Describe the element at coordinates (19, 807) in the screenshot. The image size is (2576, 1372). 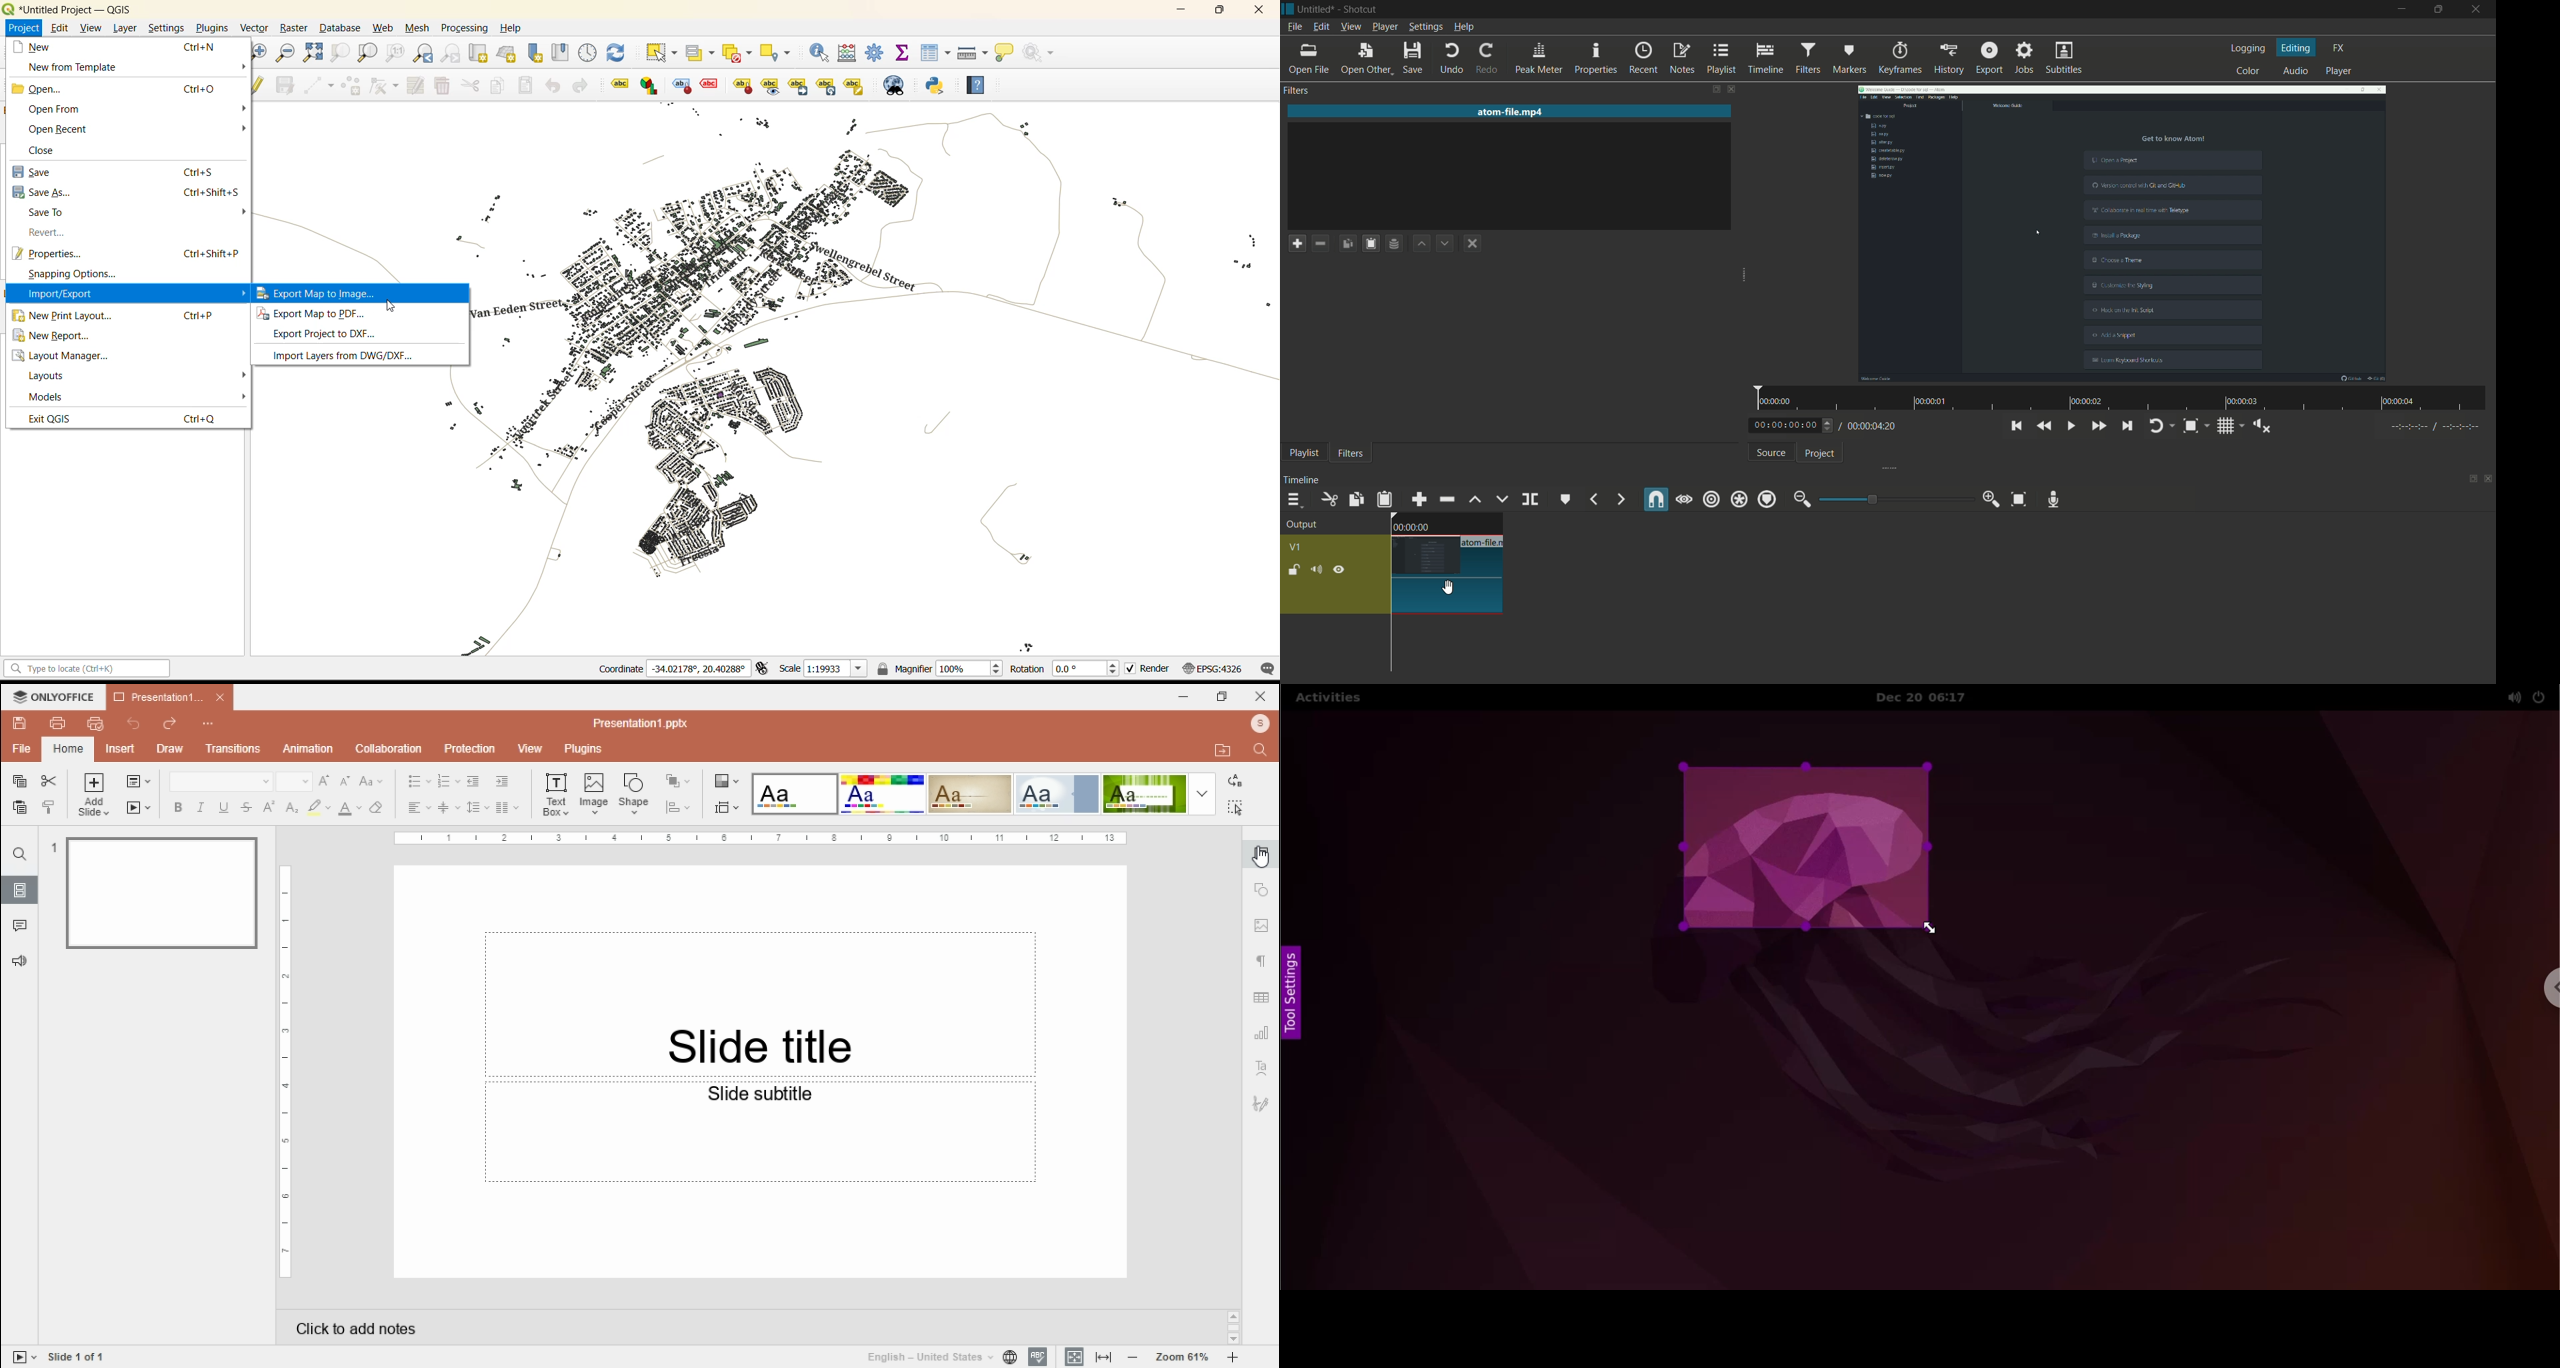
I see `paste` at that location.